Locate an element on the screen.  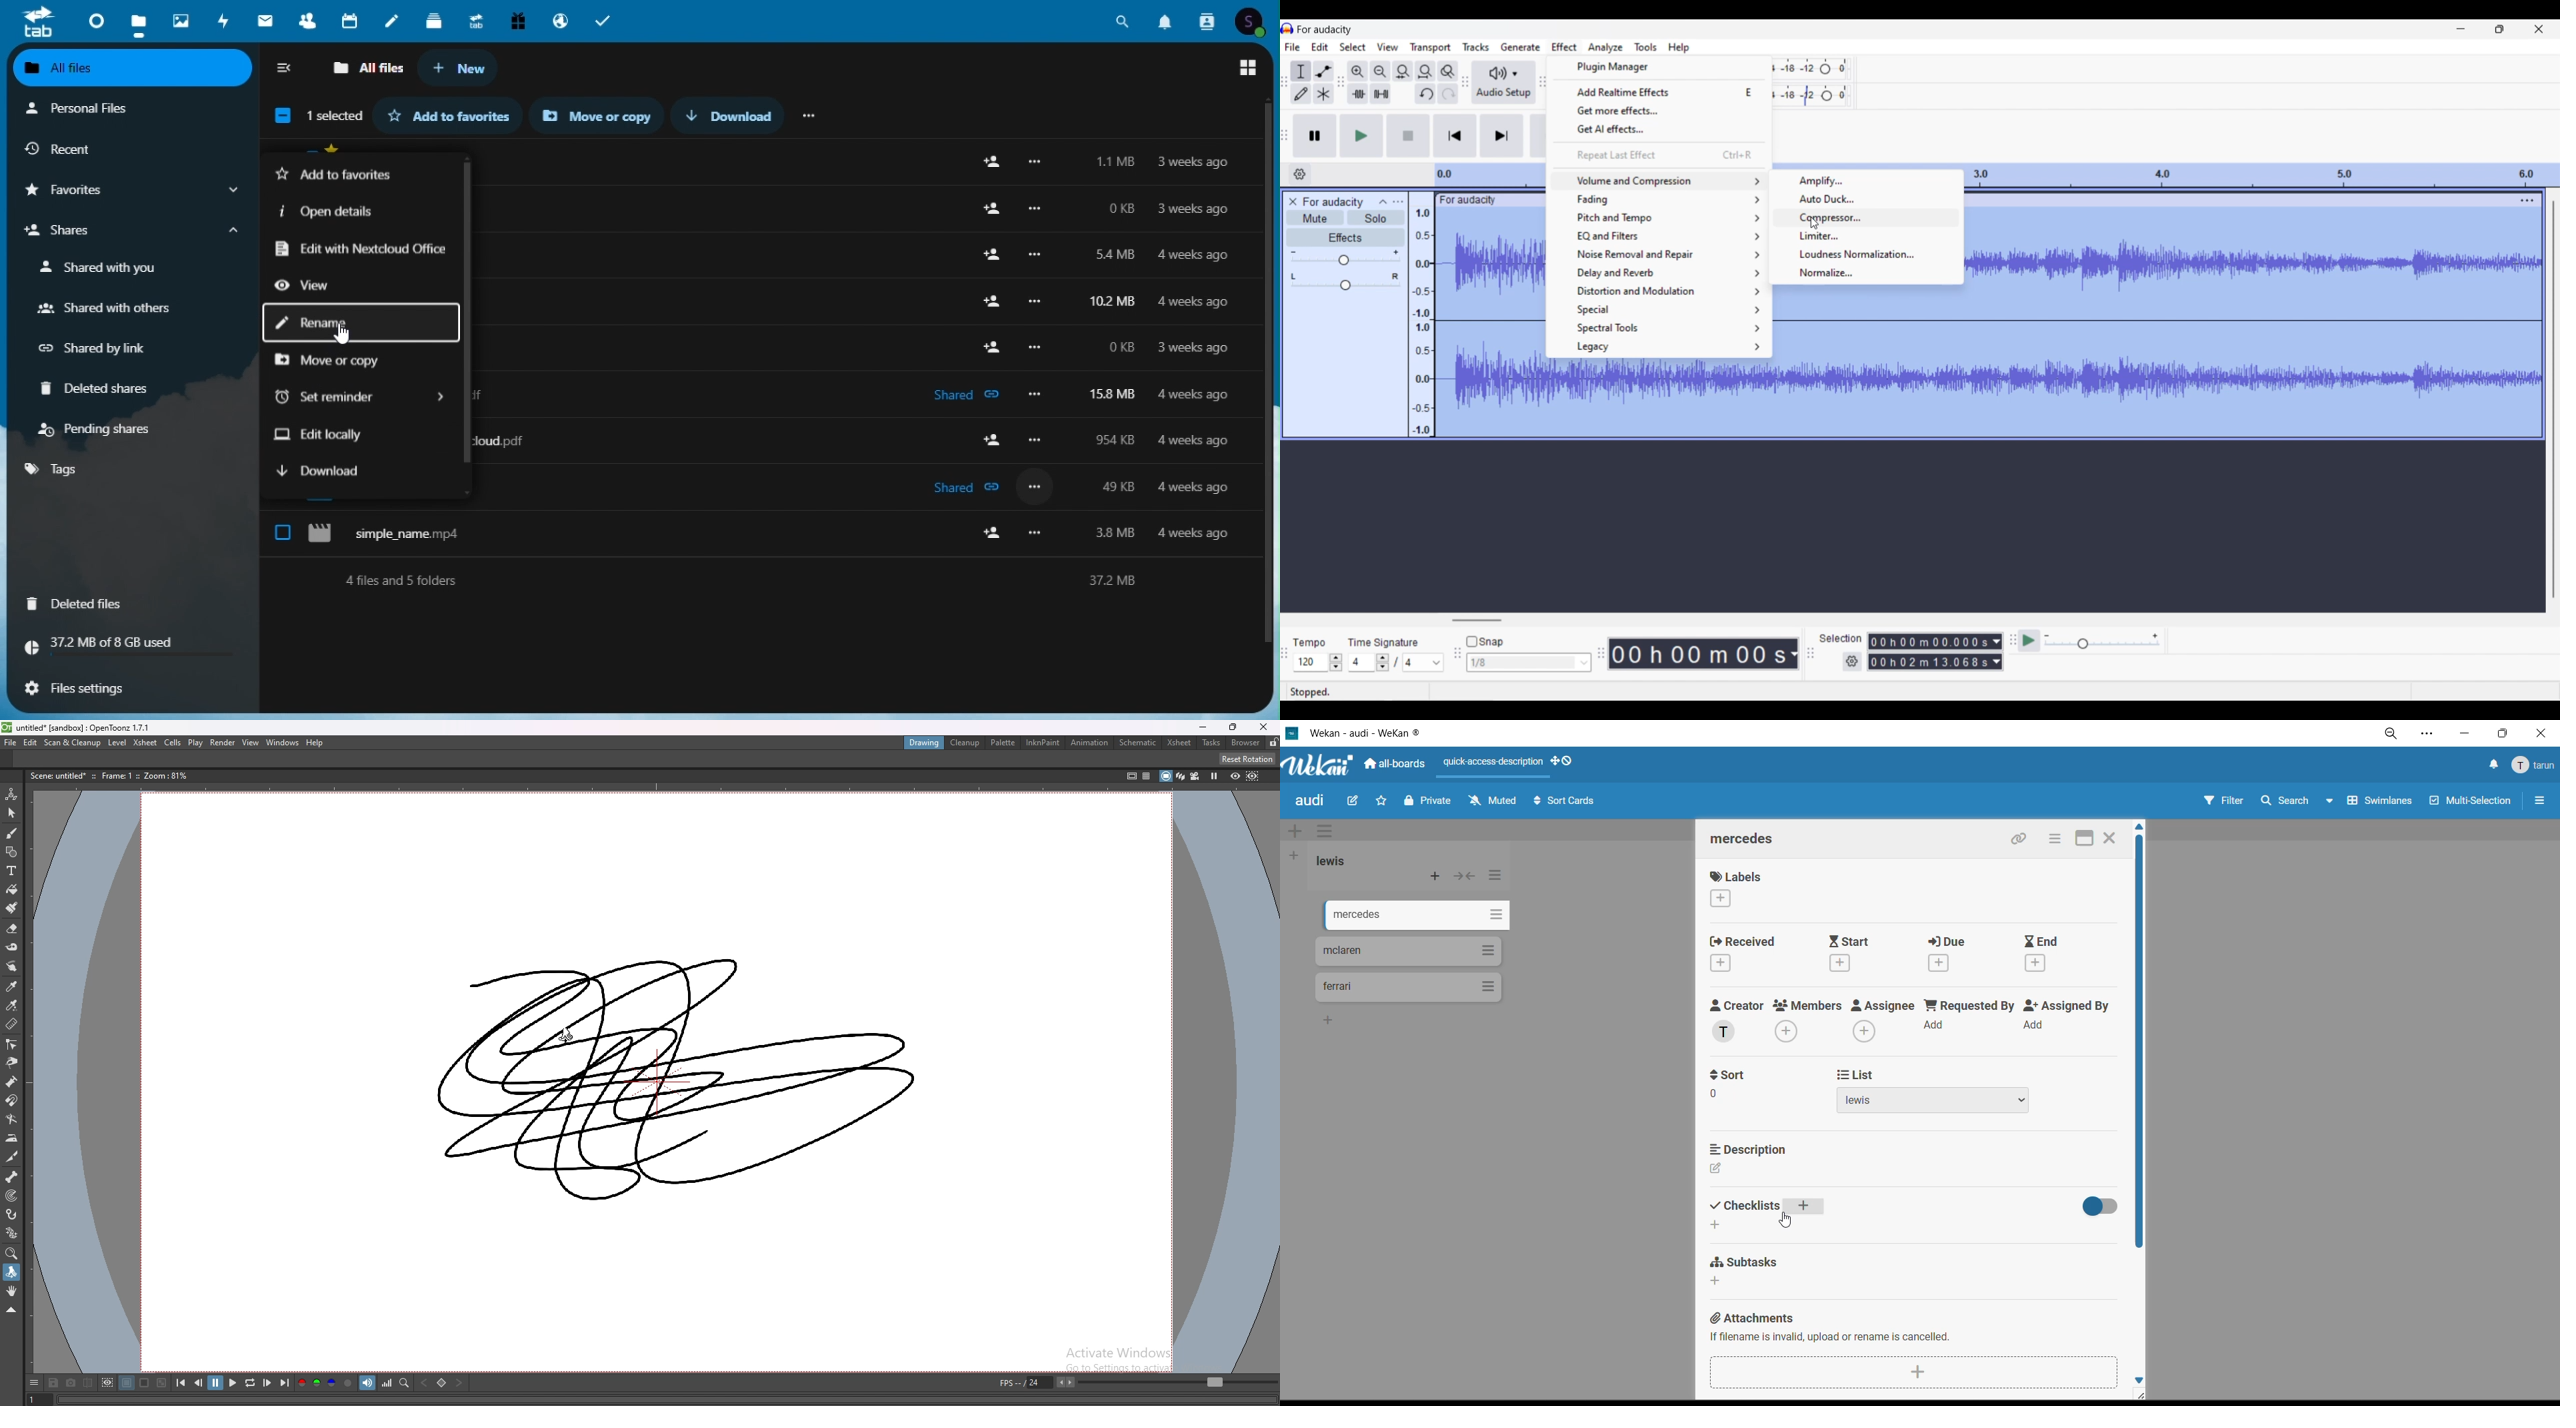
reset rotation  is located at coordinates (1247, 758).